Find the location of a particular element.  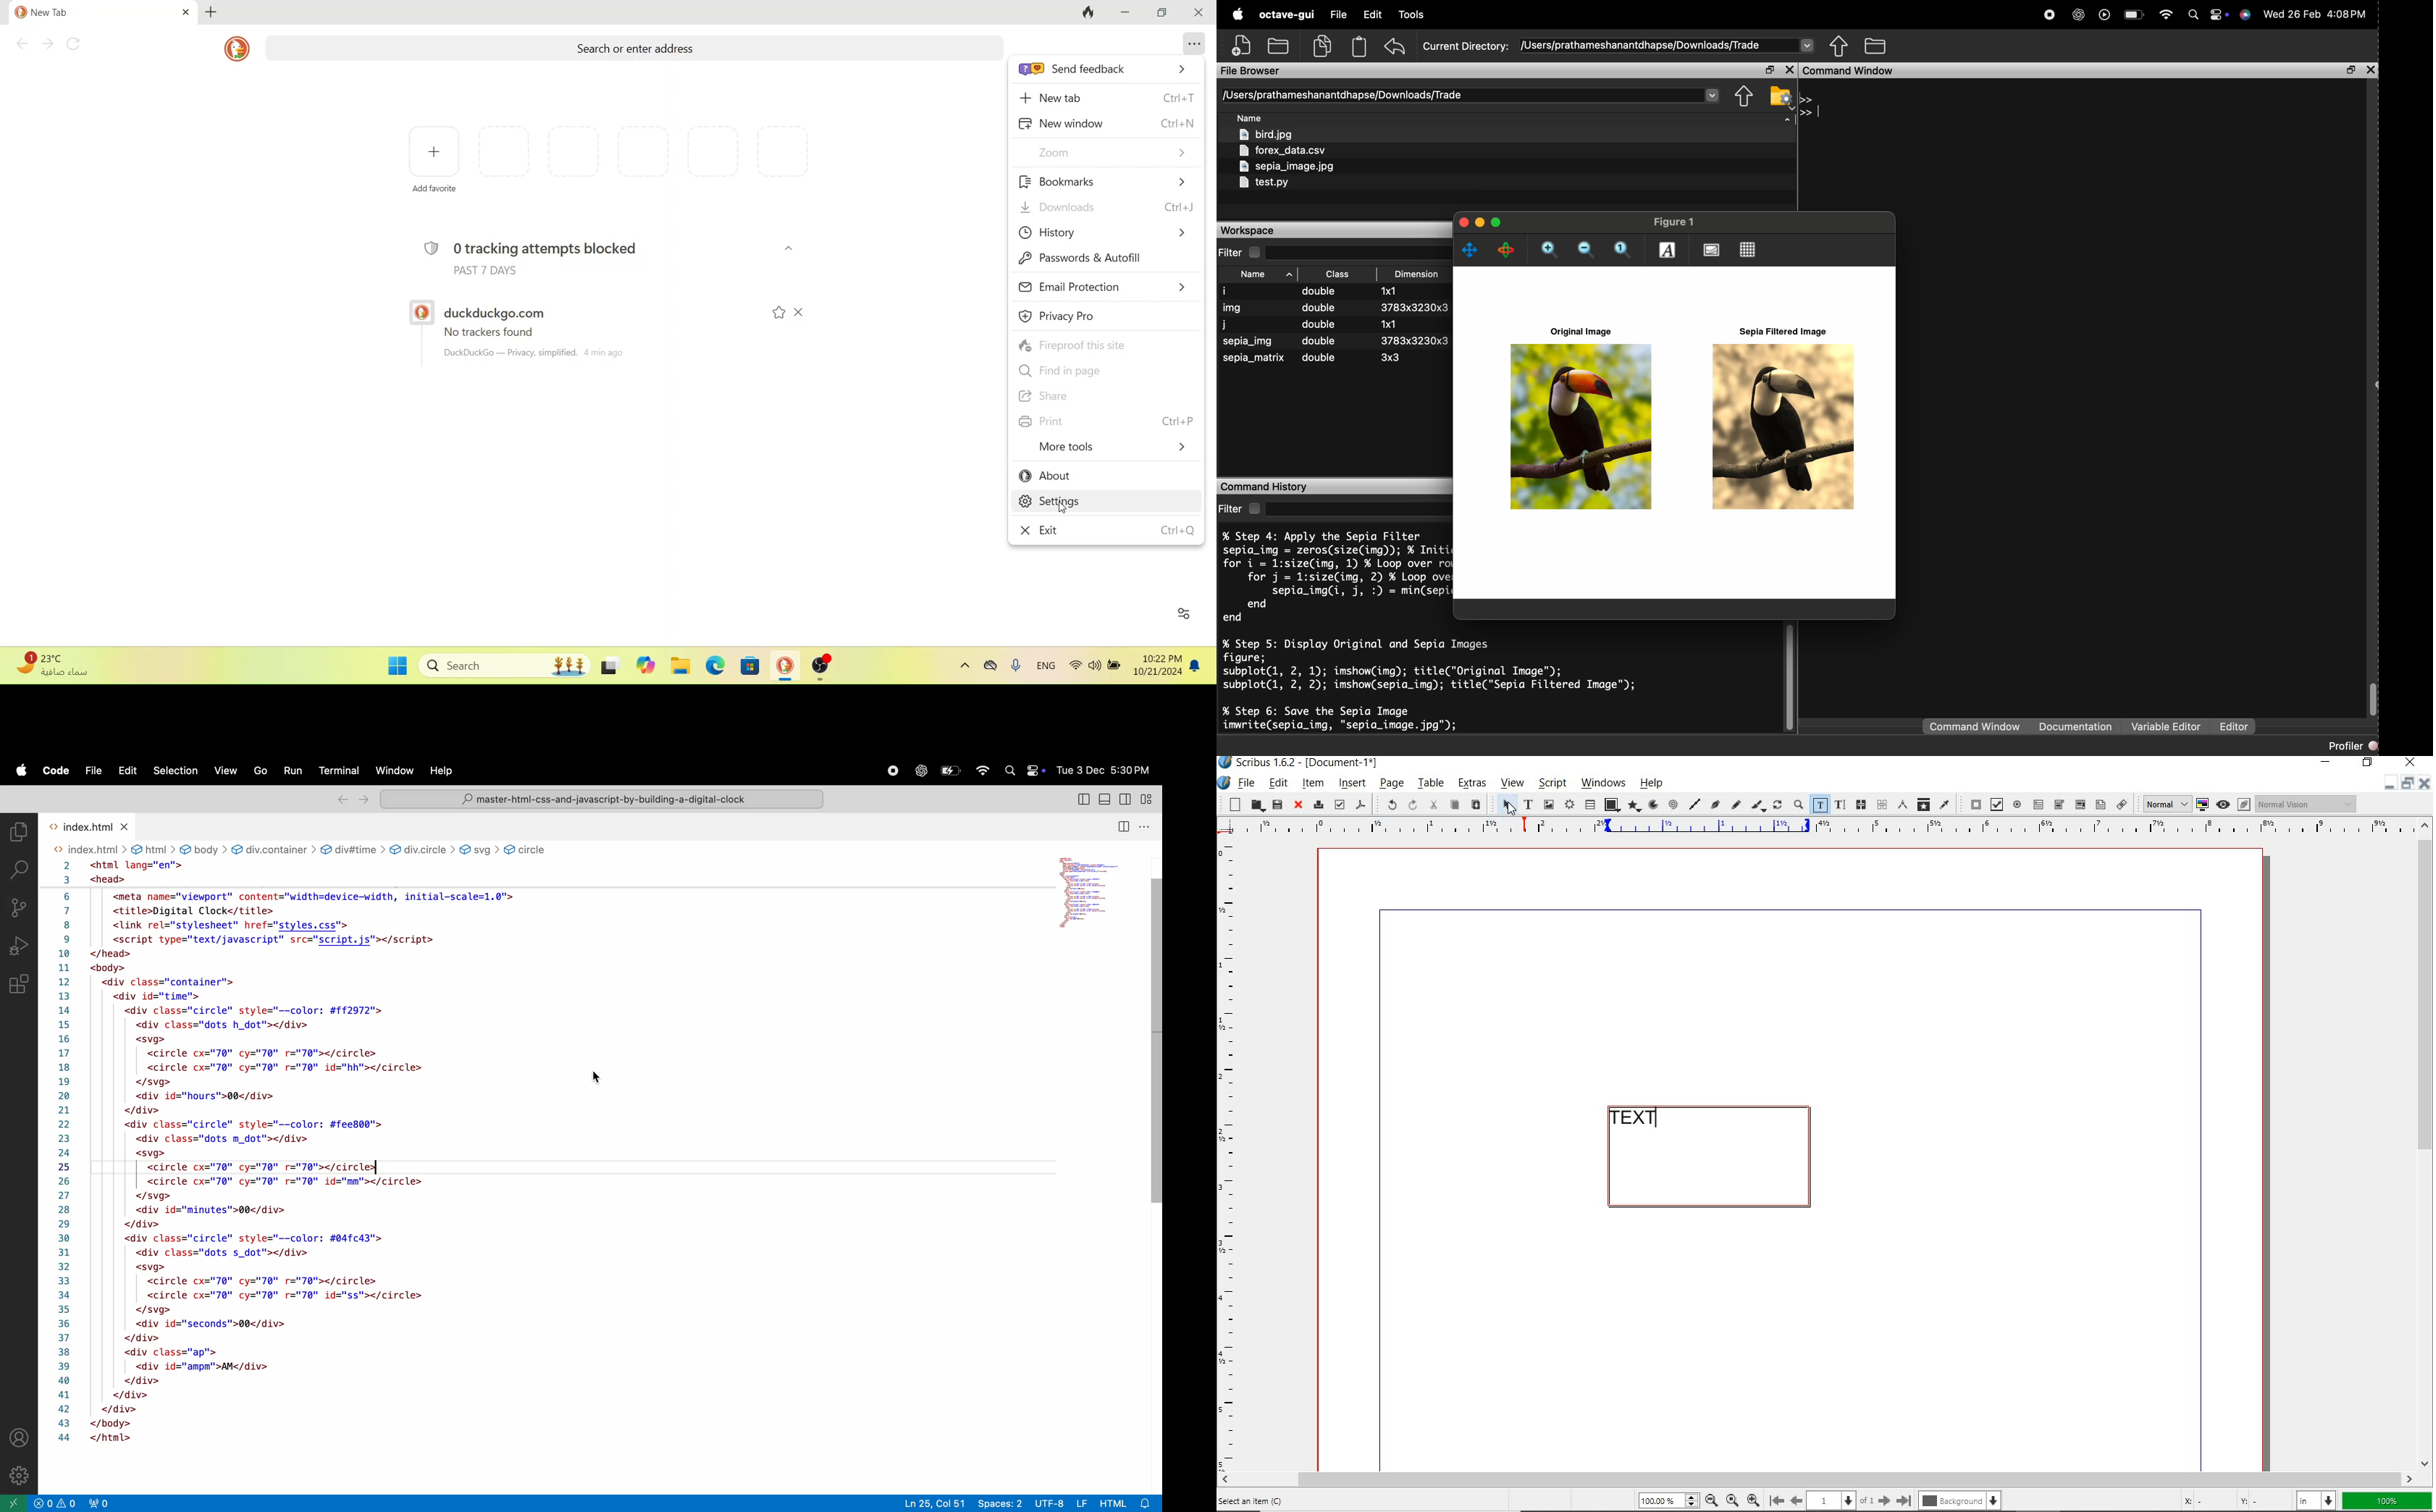

render frame is located at coordinates (1568, 806).